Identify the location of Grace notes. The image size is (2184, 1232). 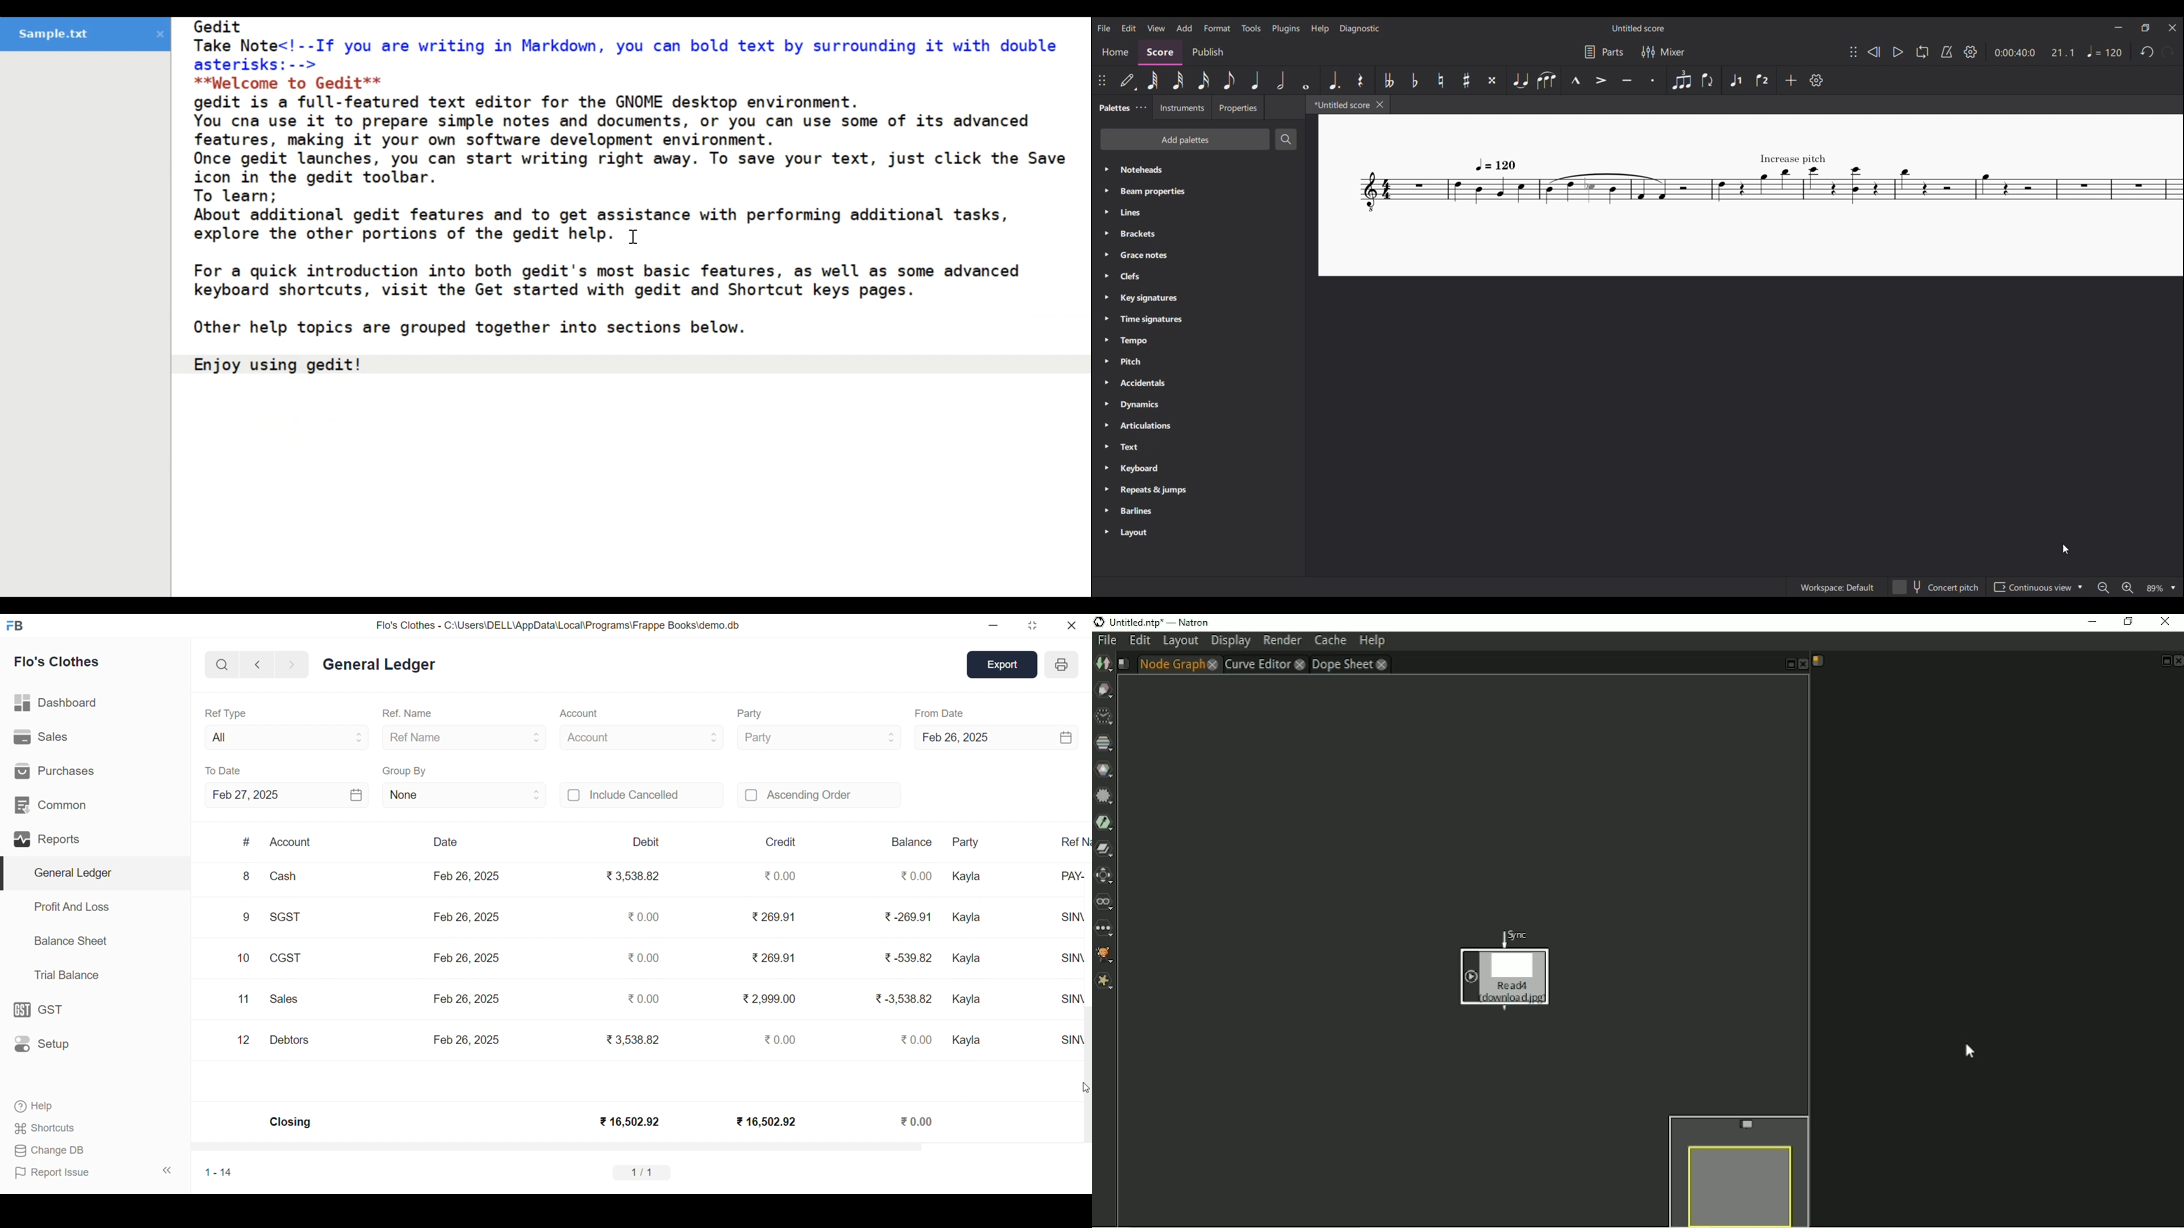
(1197, 255).